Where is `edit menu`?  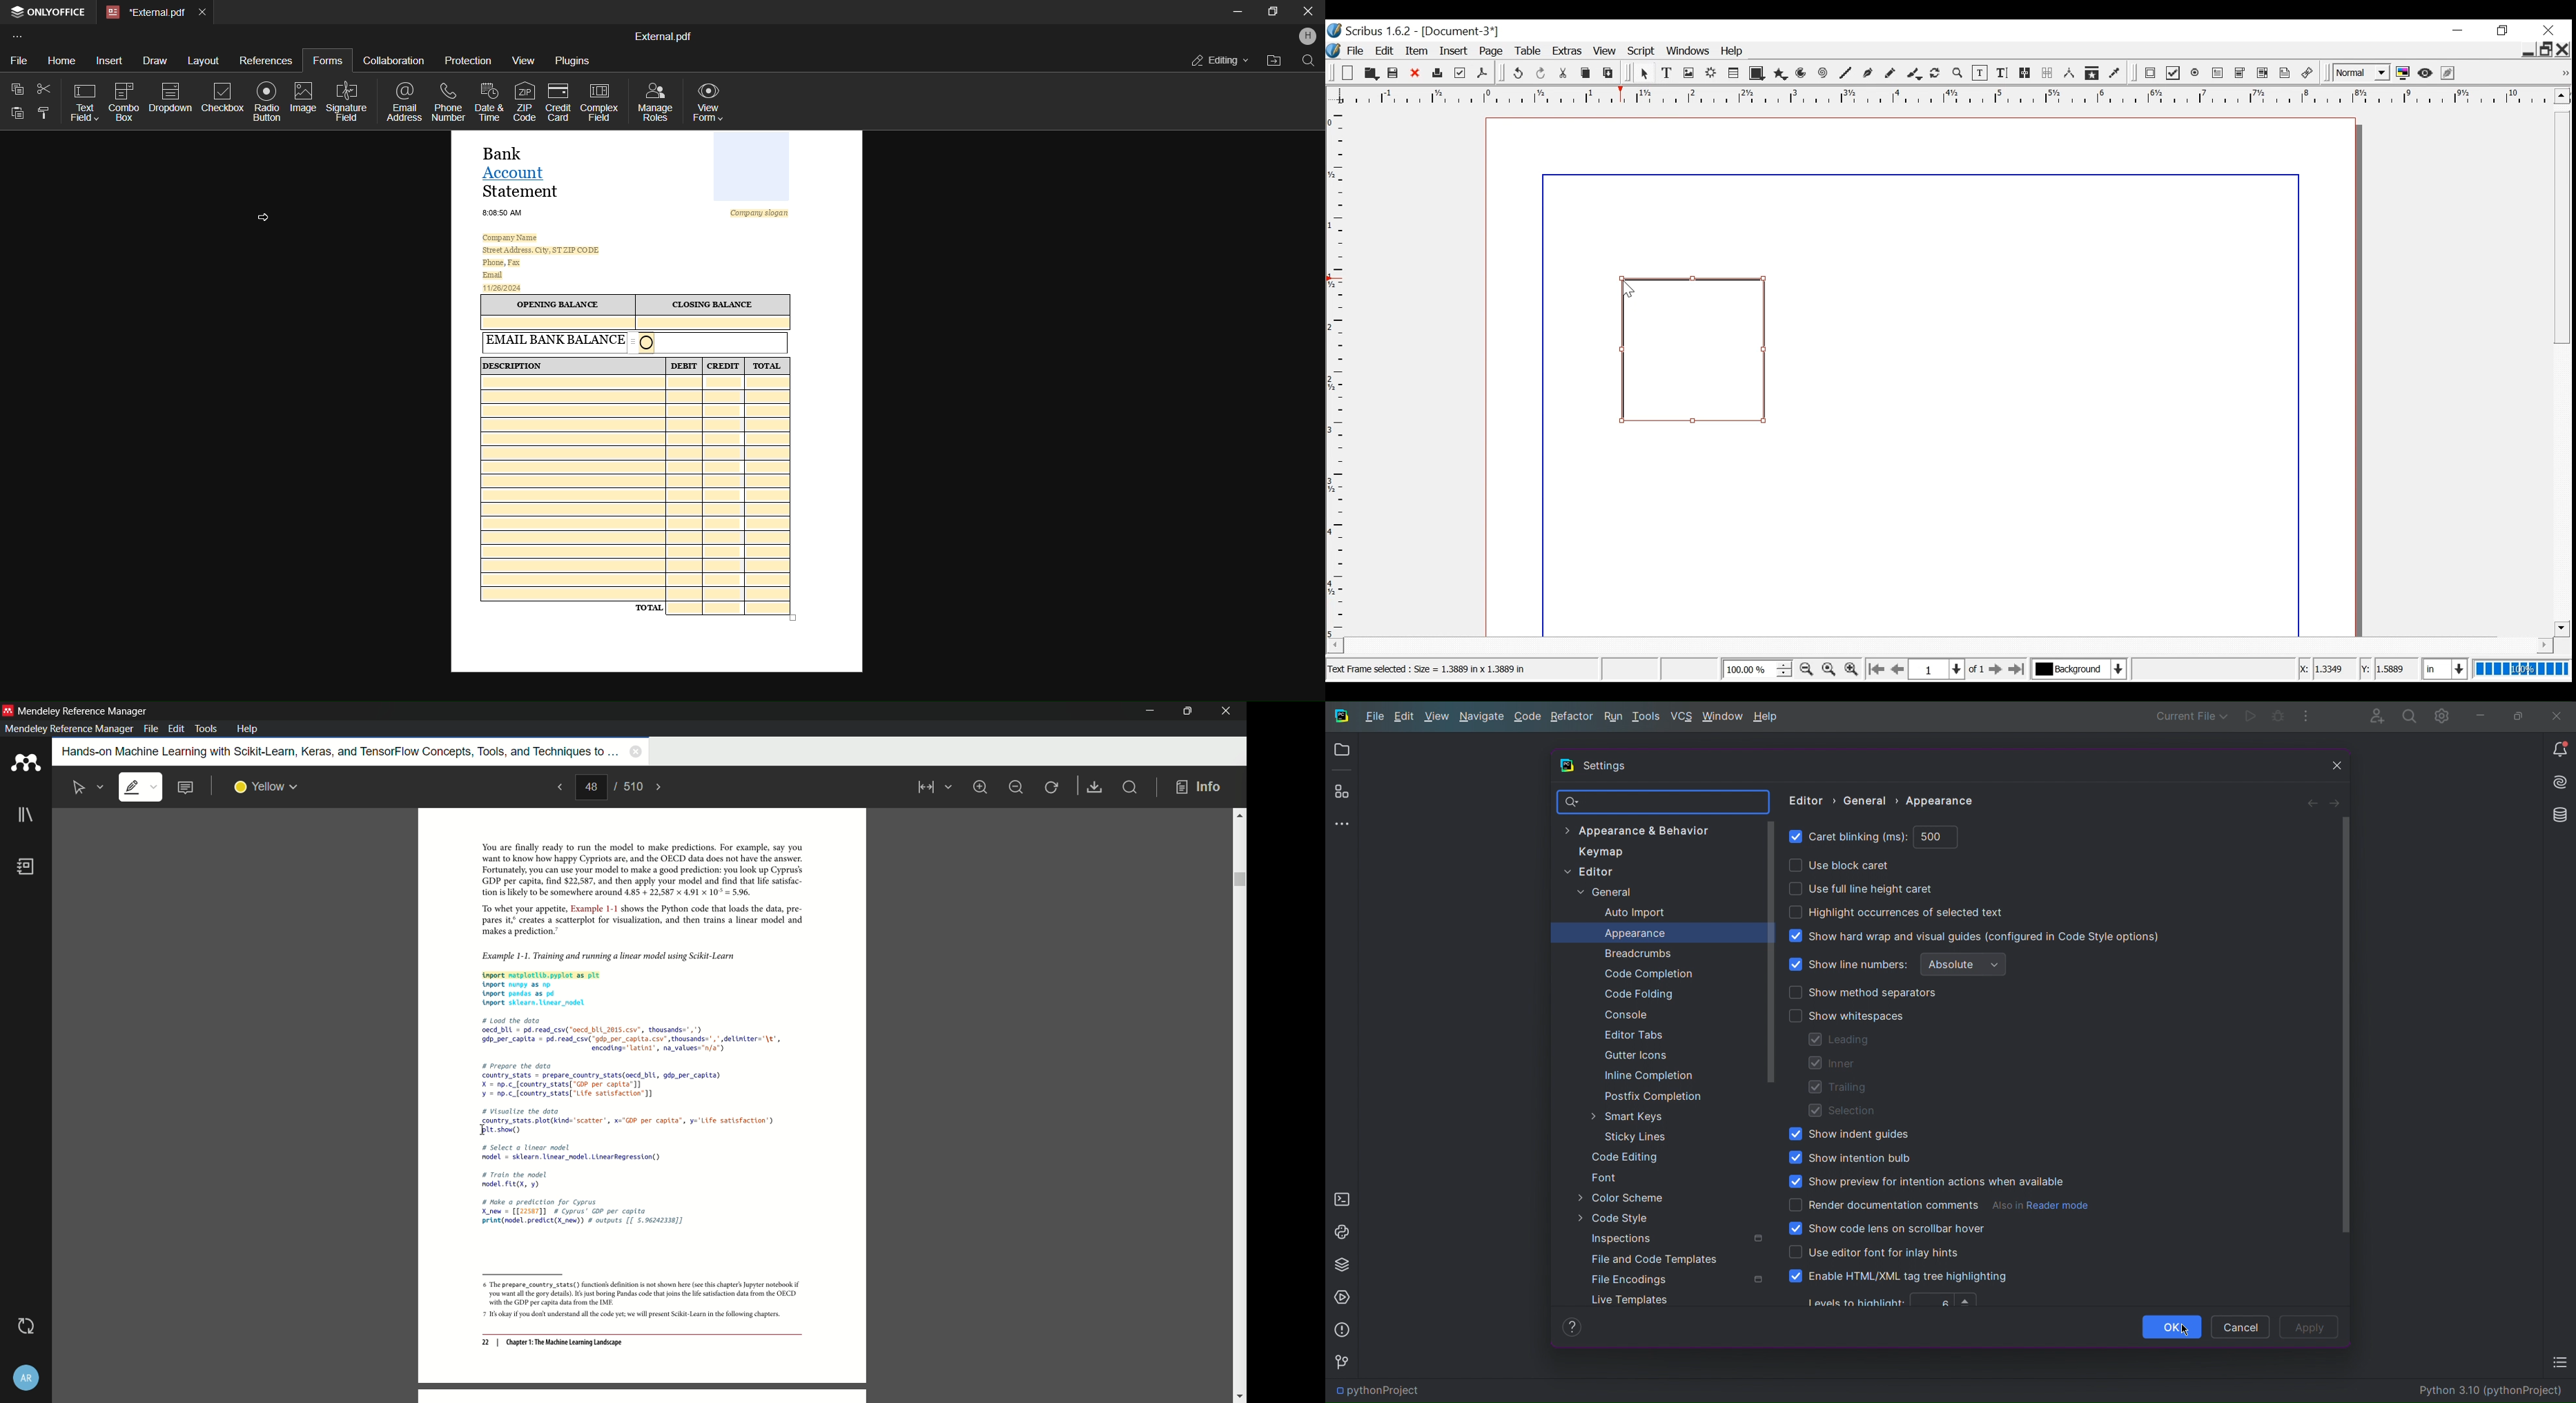
edit menu is located at coordinates (178, 729).